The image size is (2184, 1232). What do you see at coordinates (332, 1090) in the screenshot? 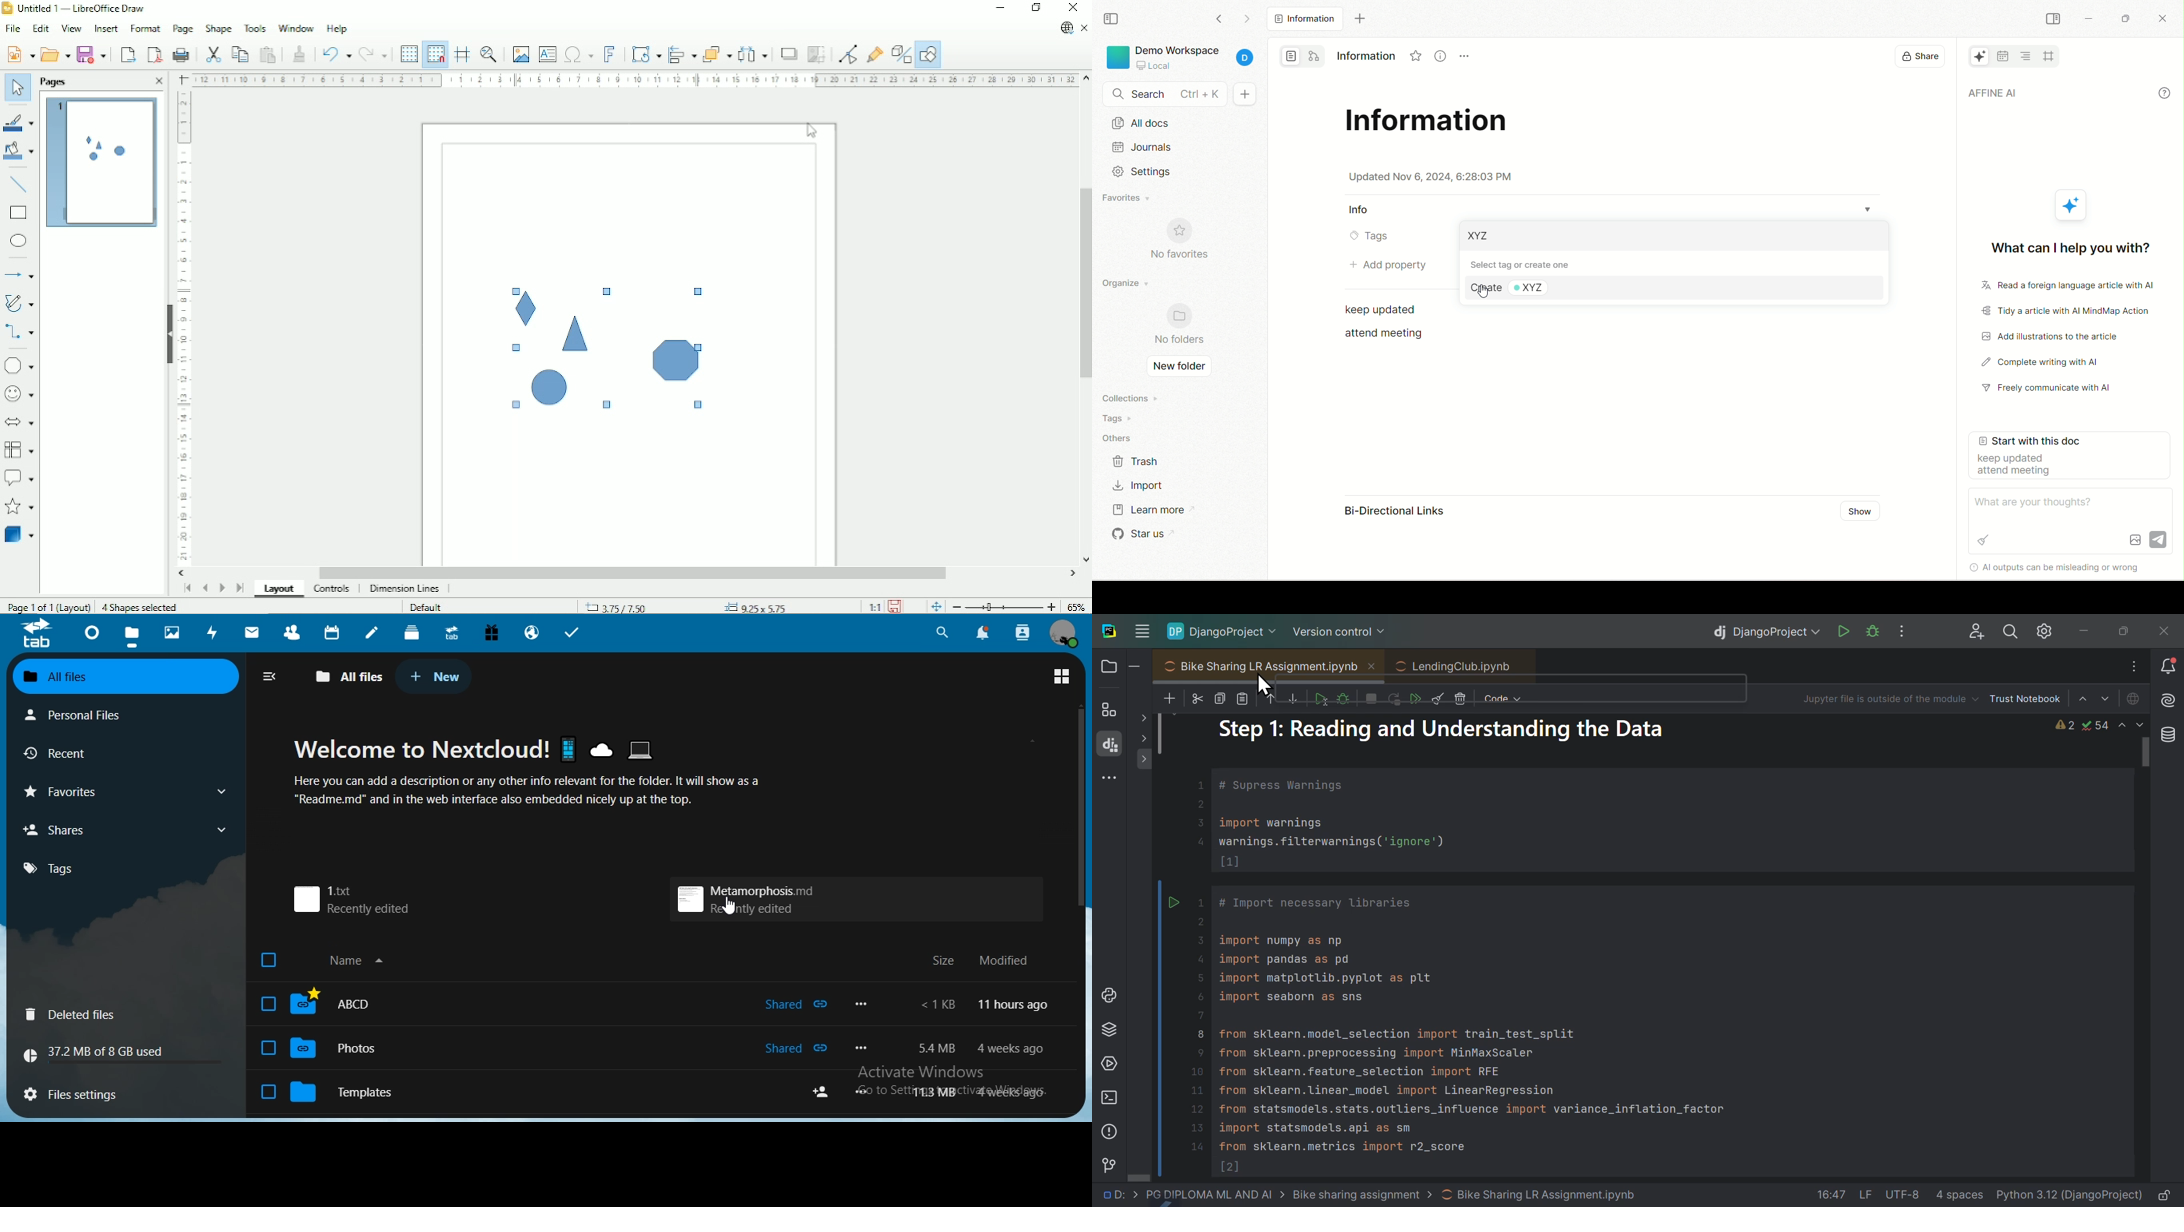
I see `templates` at bounding box center [332, 1090].